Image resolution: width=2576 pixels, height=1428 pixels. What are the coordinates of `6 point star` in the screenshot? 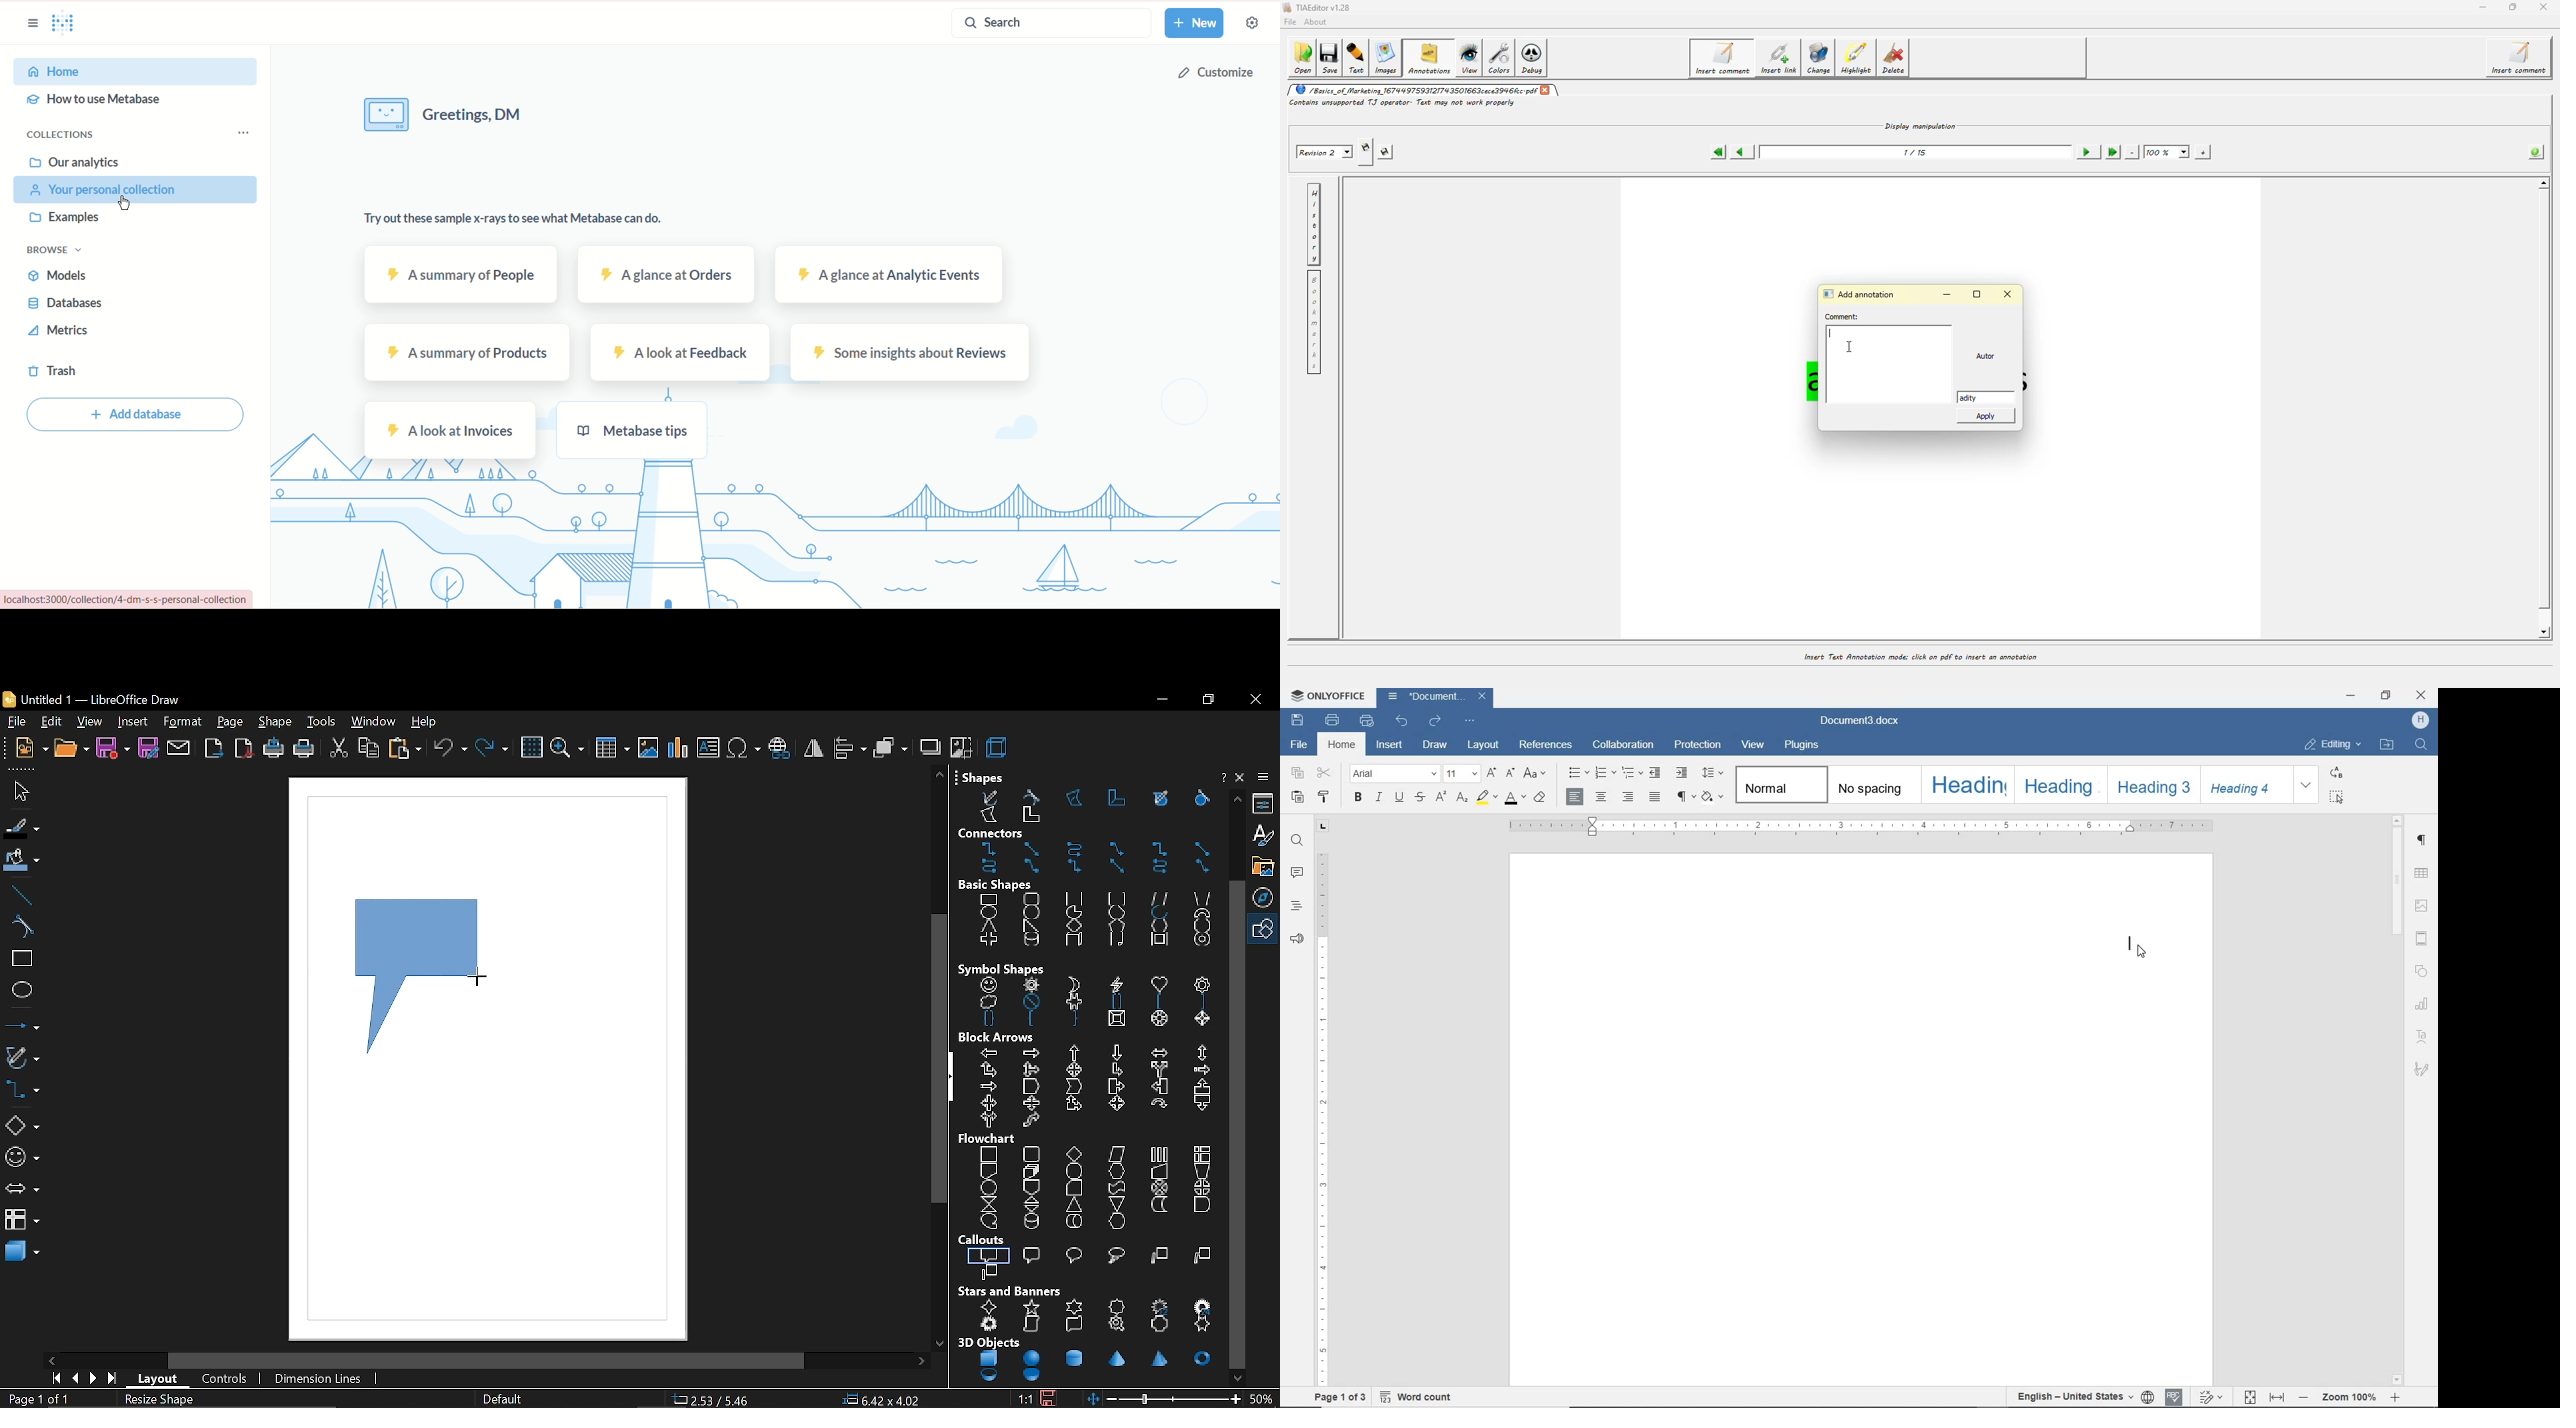 It's located at (1073, 1307).